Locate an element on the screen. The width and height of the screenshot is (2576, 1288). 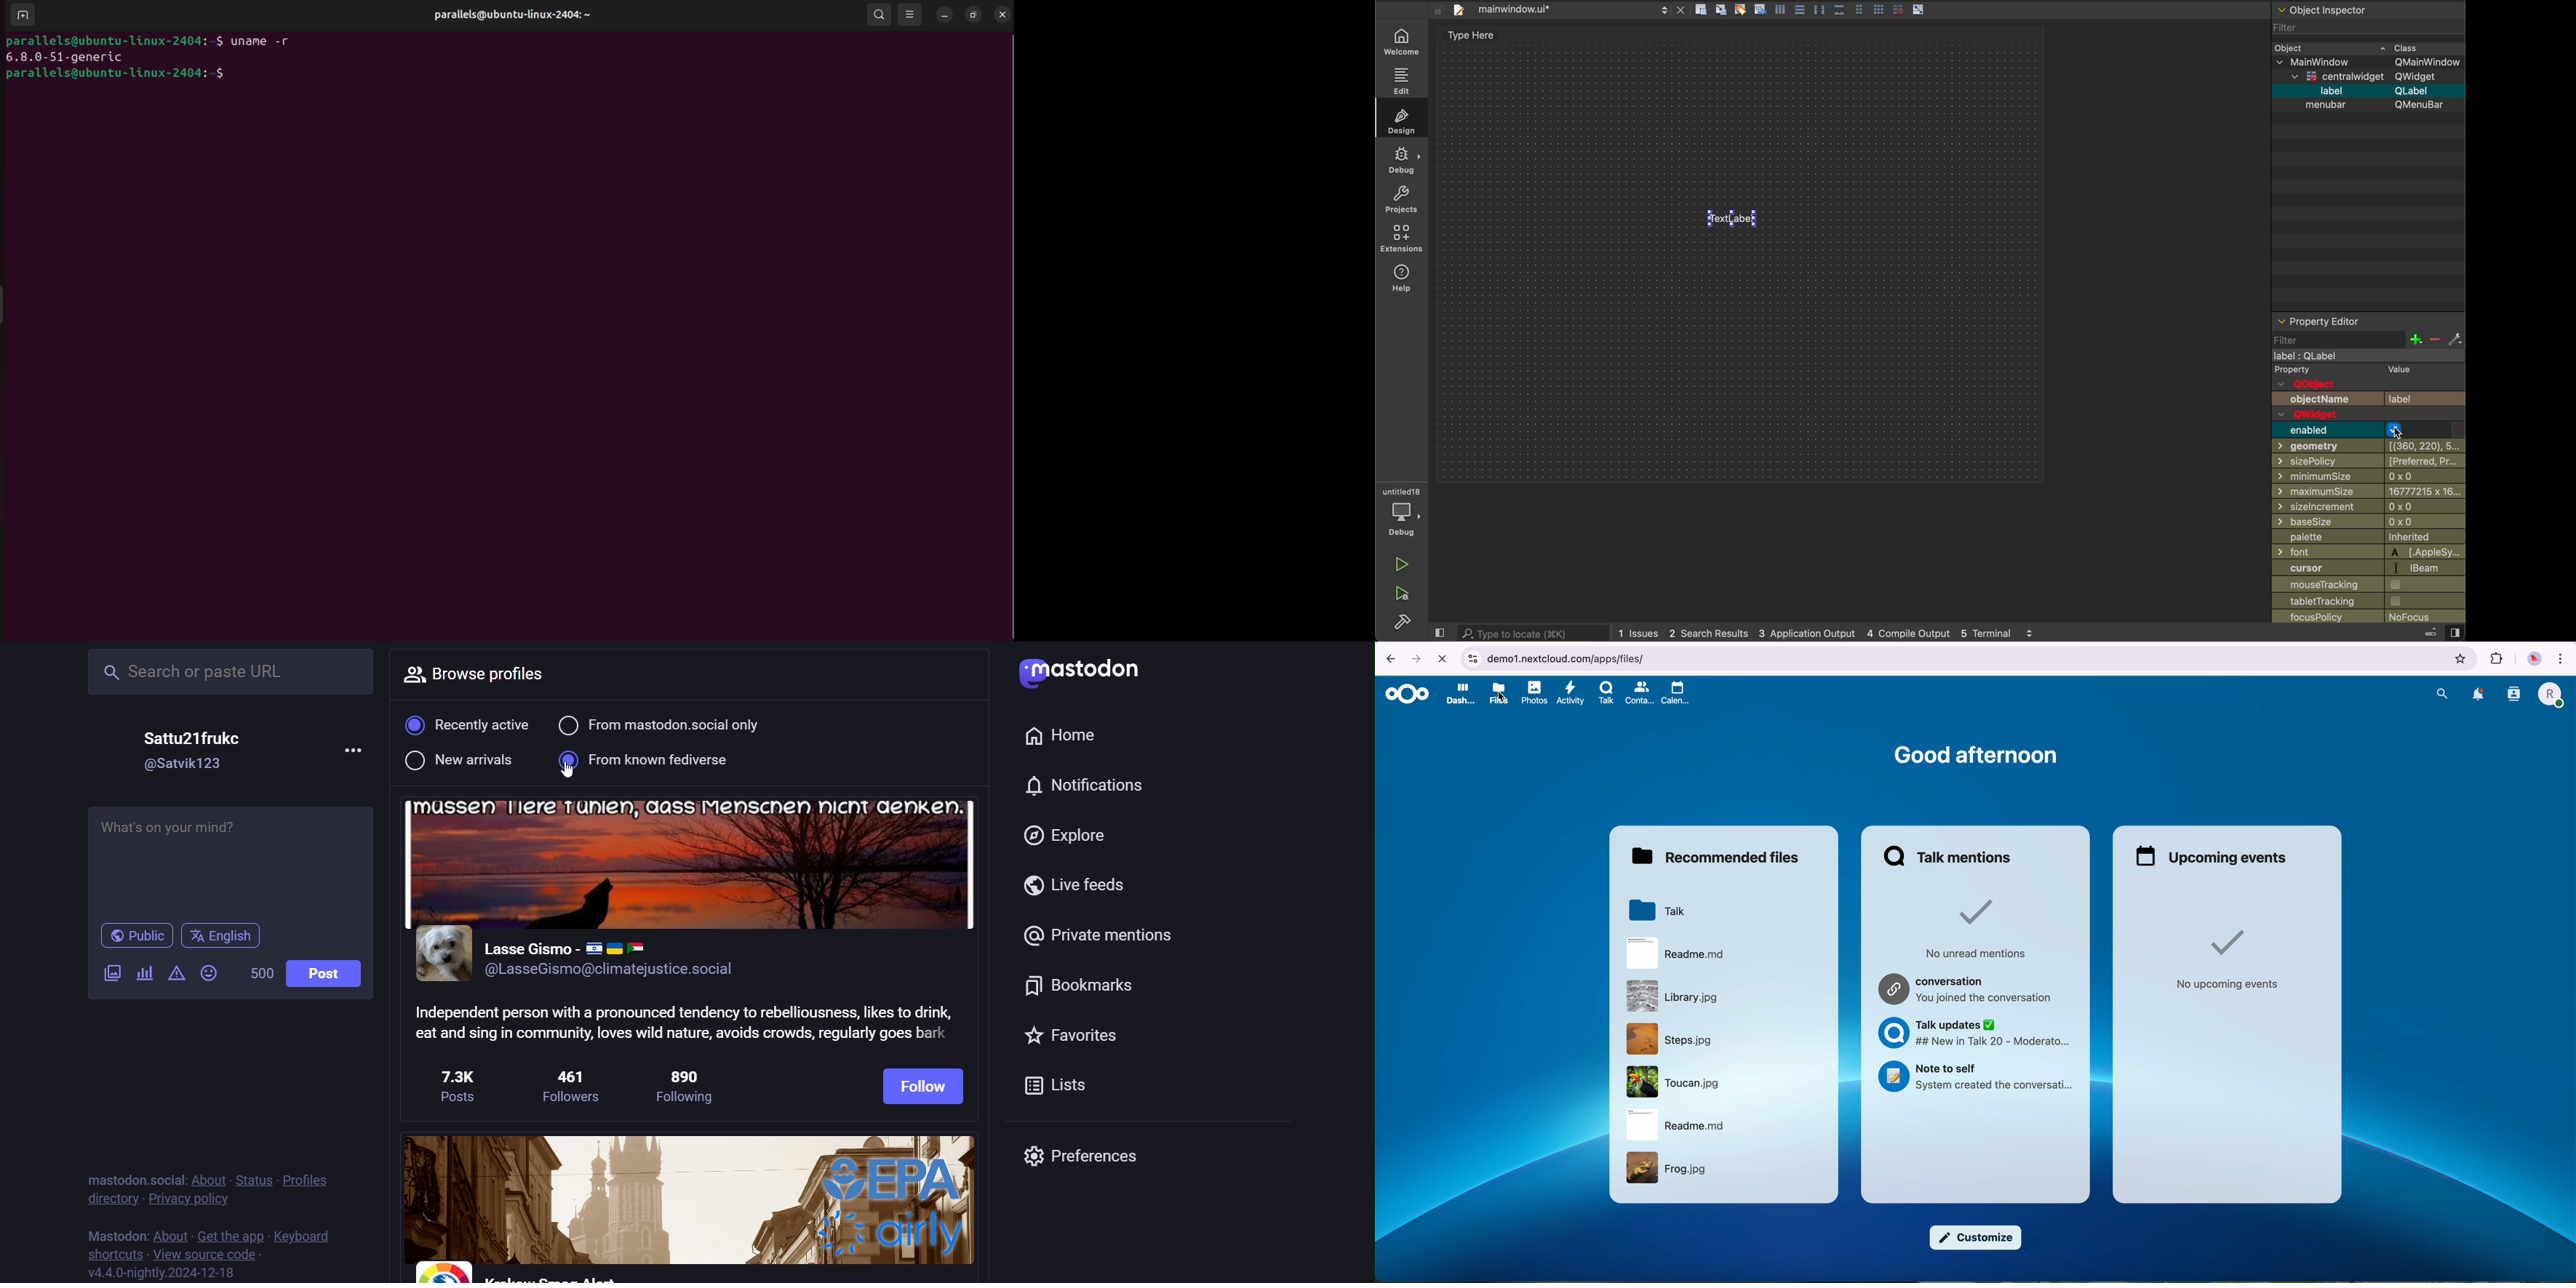
wecome is located at coordinates (1403, 39).